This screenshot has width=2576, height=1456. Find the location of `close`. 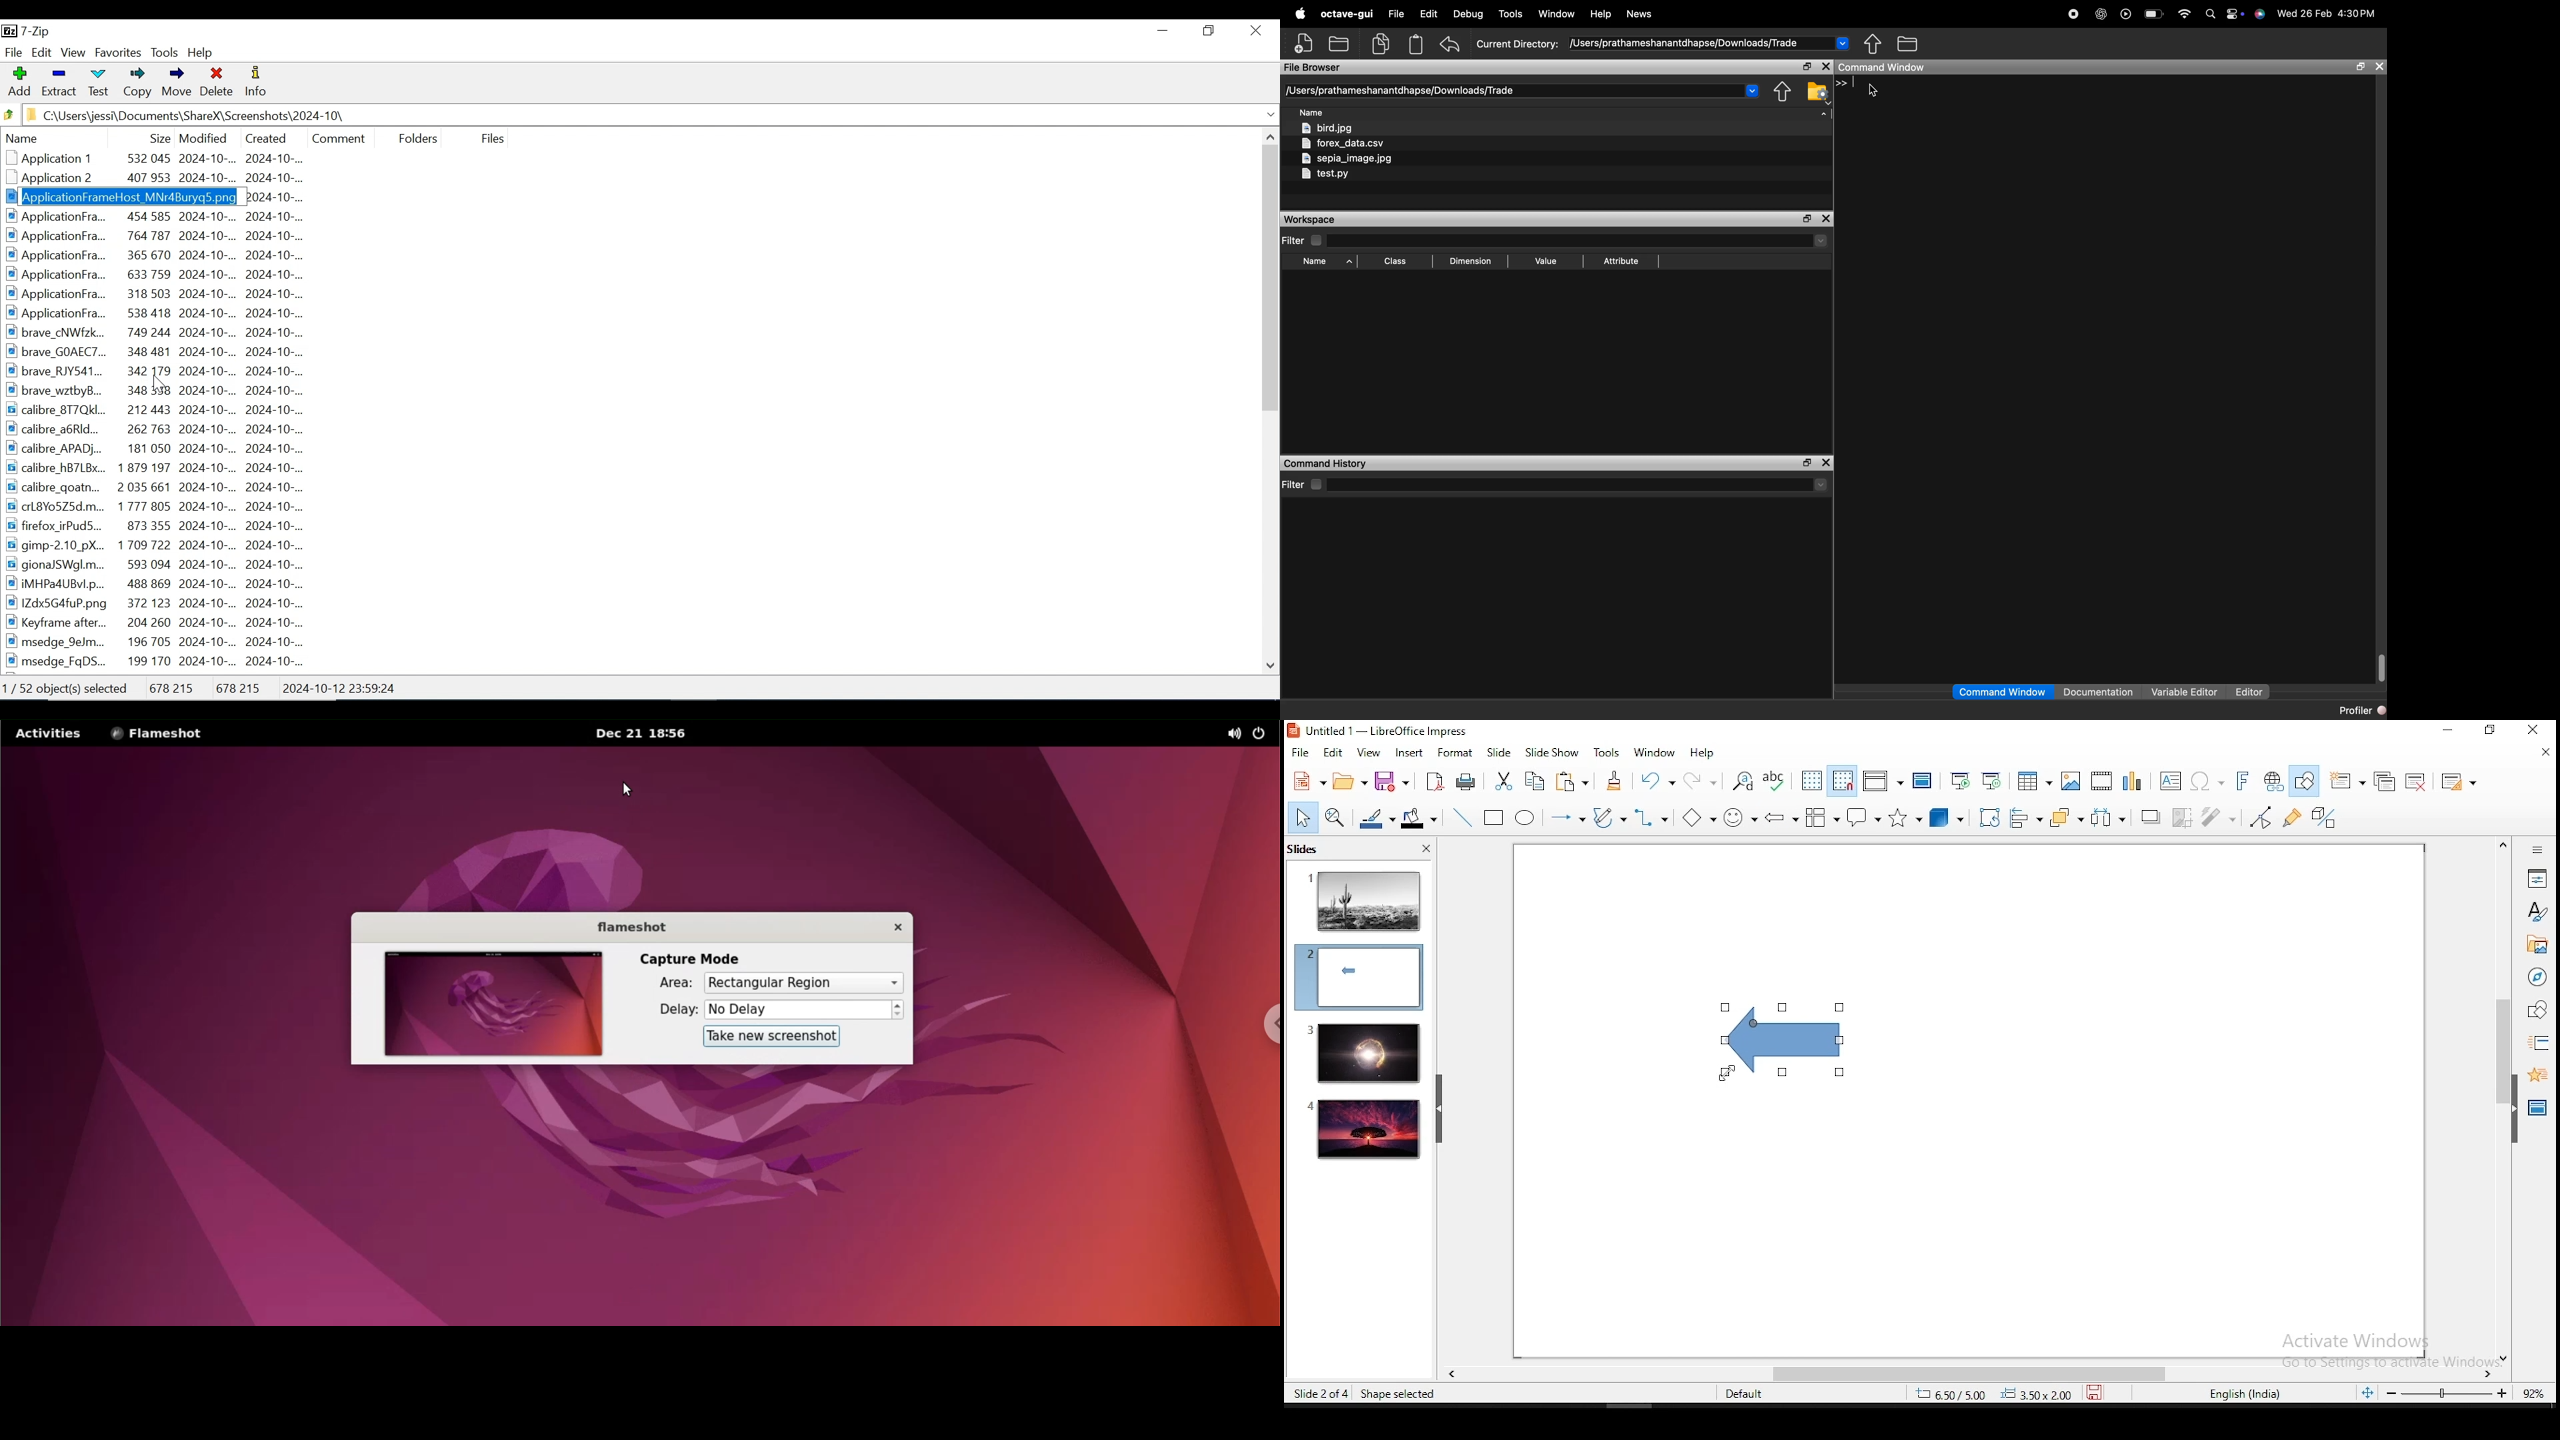

close is located at coordinates (2547, 752).